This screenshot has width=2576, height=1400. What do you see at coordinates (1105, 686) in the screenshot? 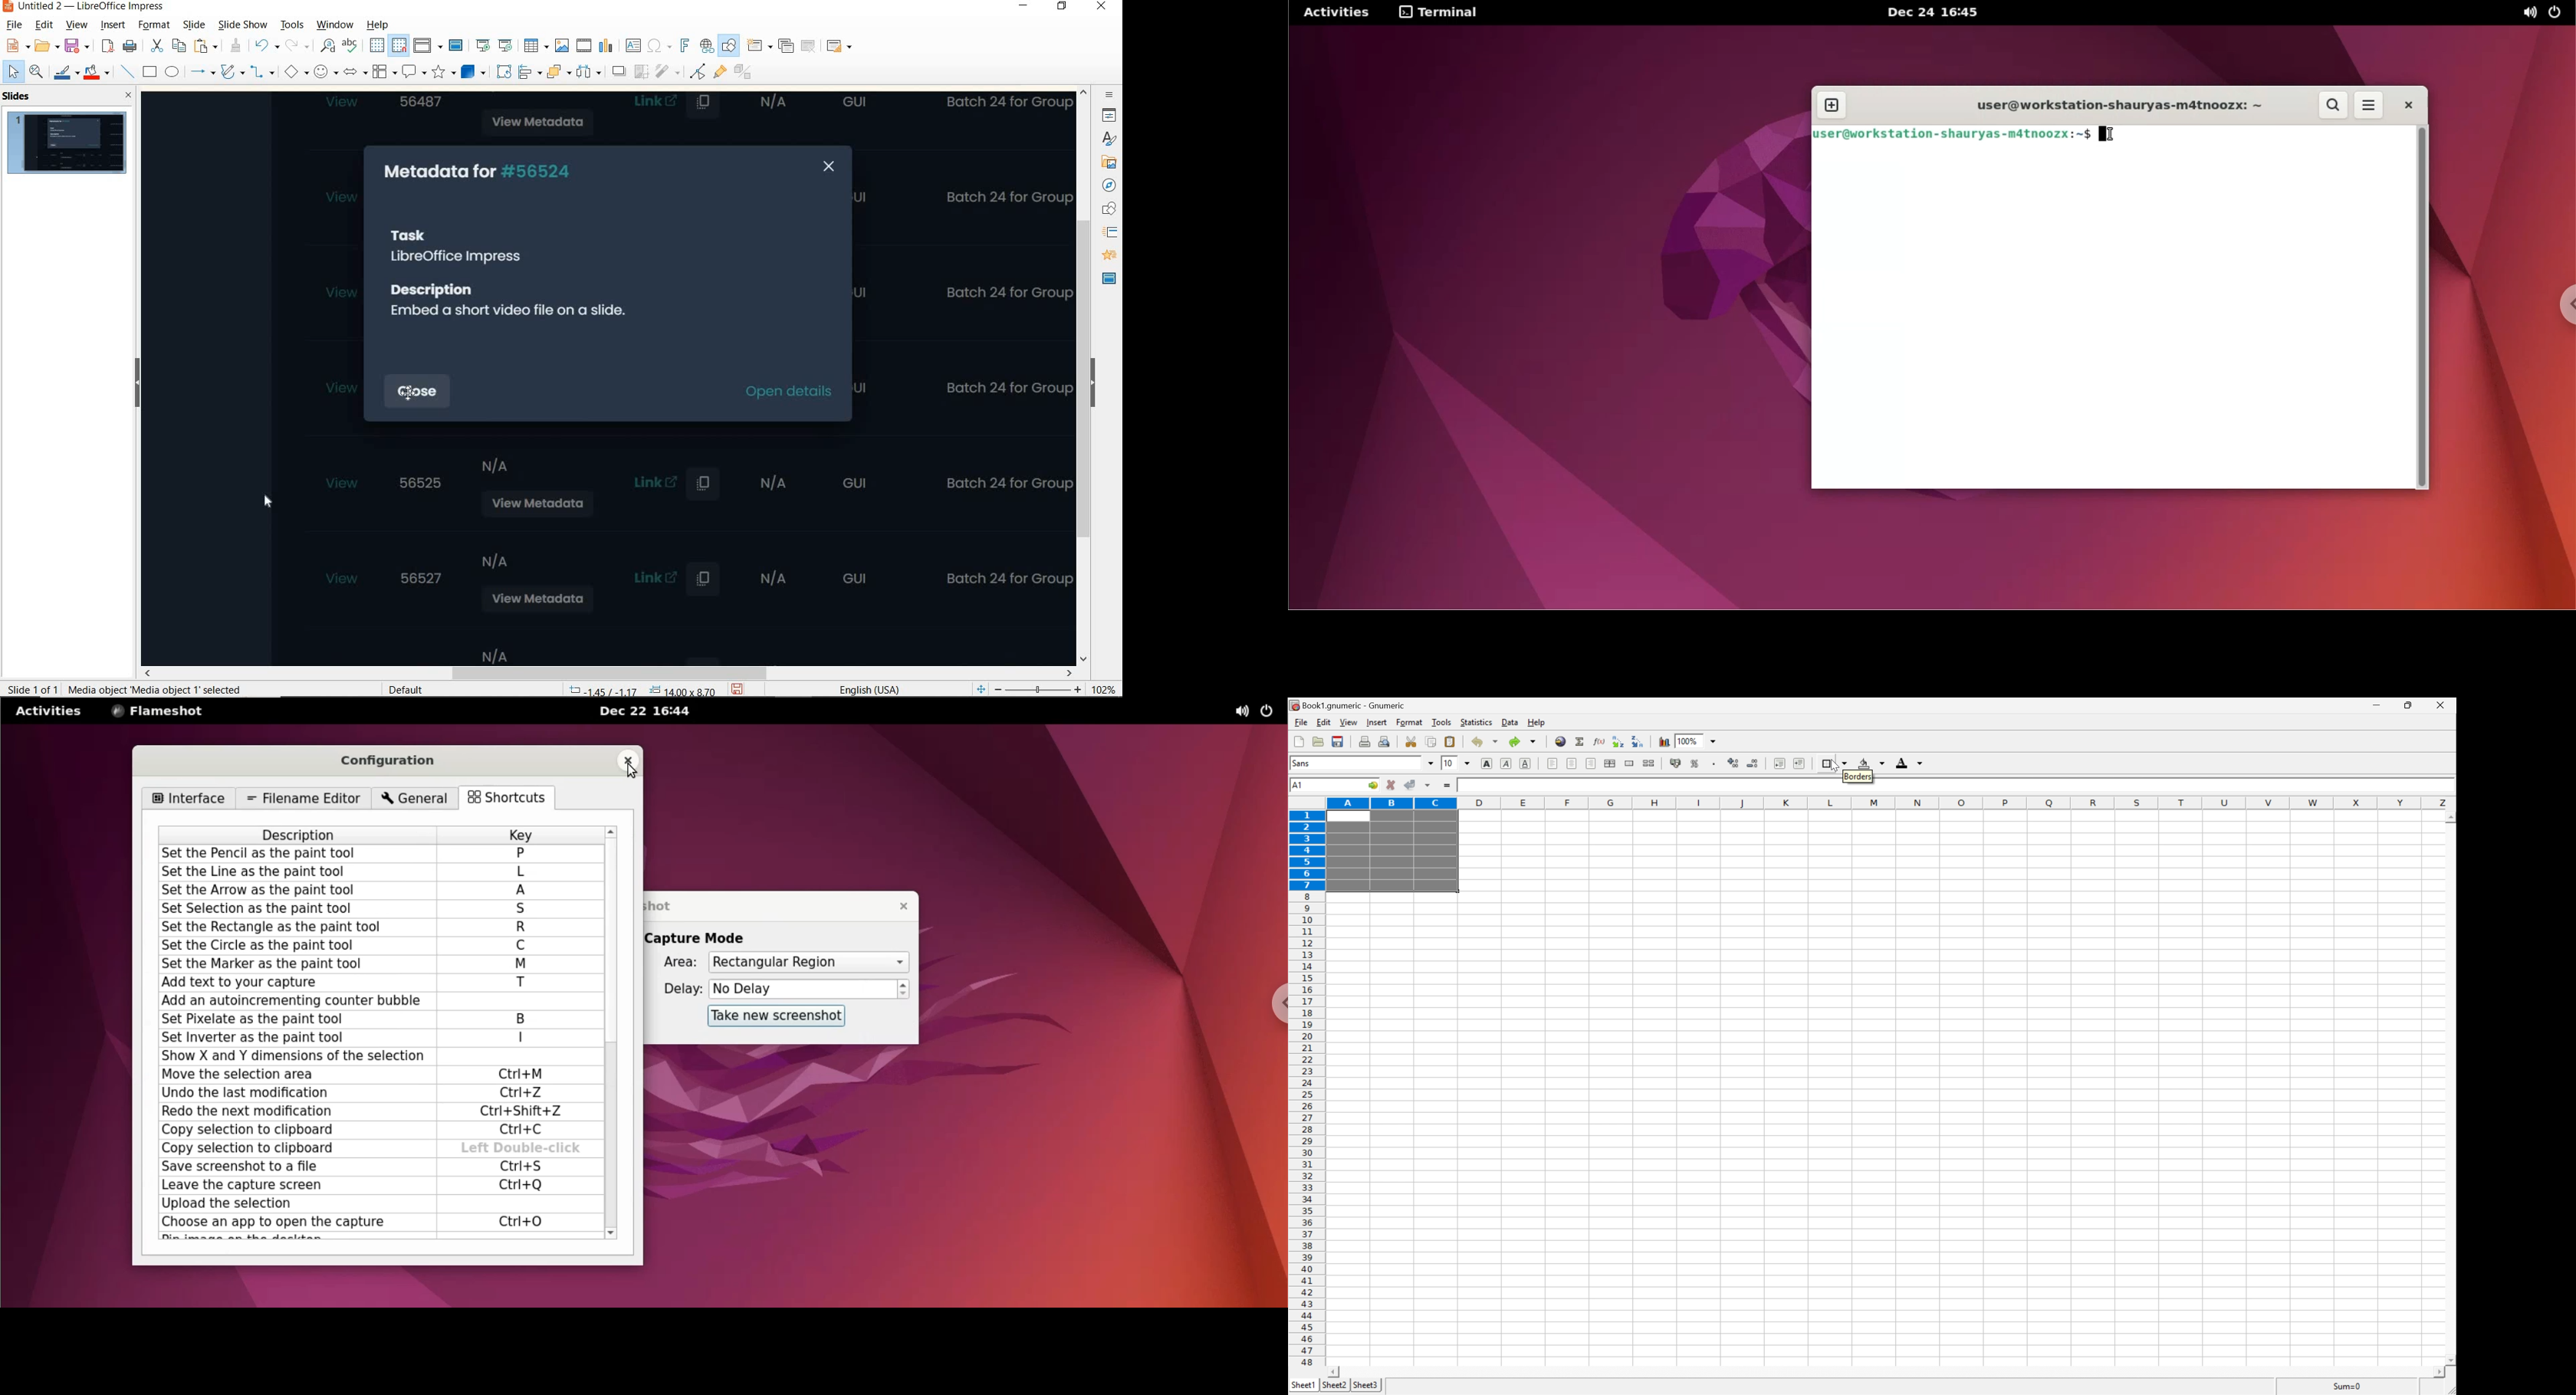
I see `ZOOM FACTOR` at bounding box center [1105, 686].